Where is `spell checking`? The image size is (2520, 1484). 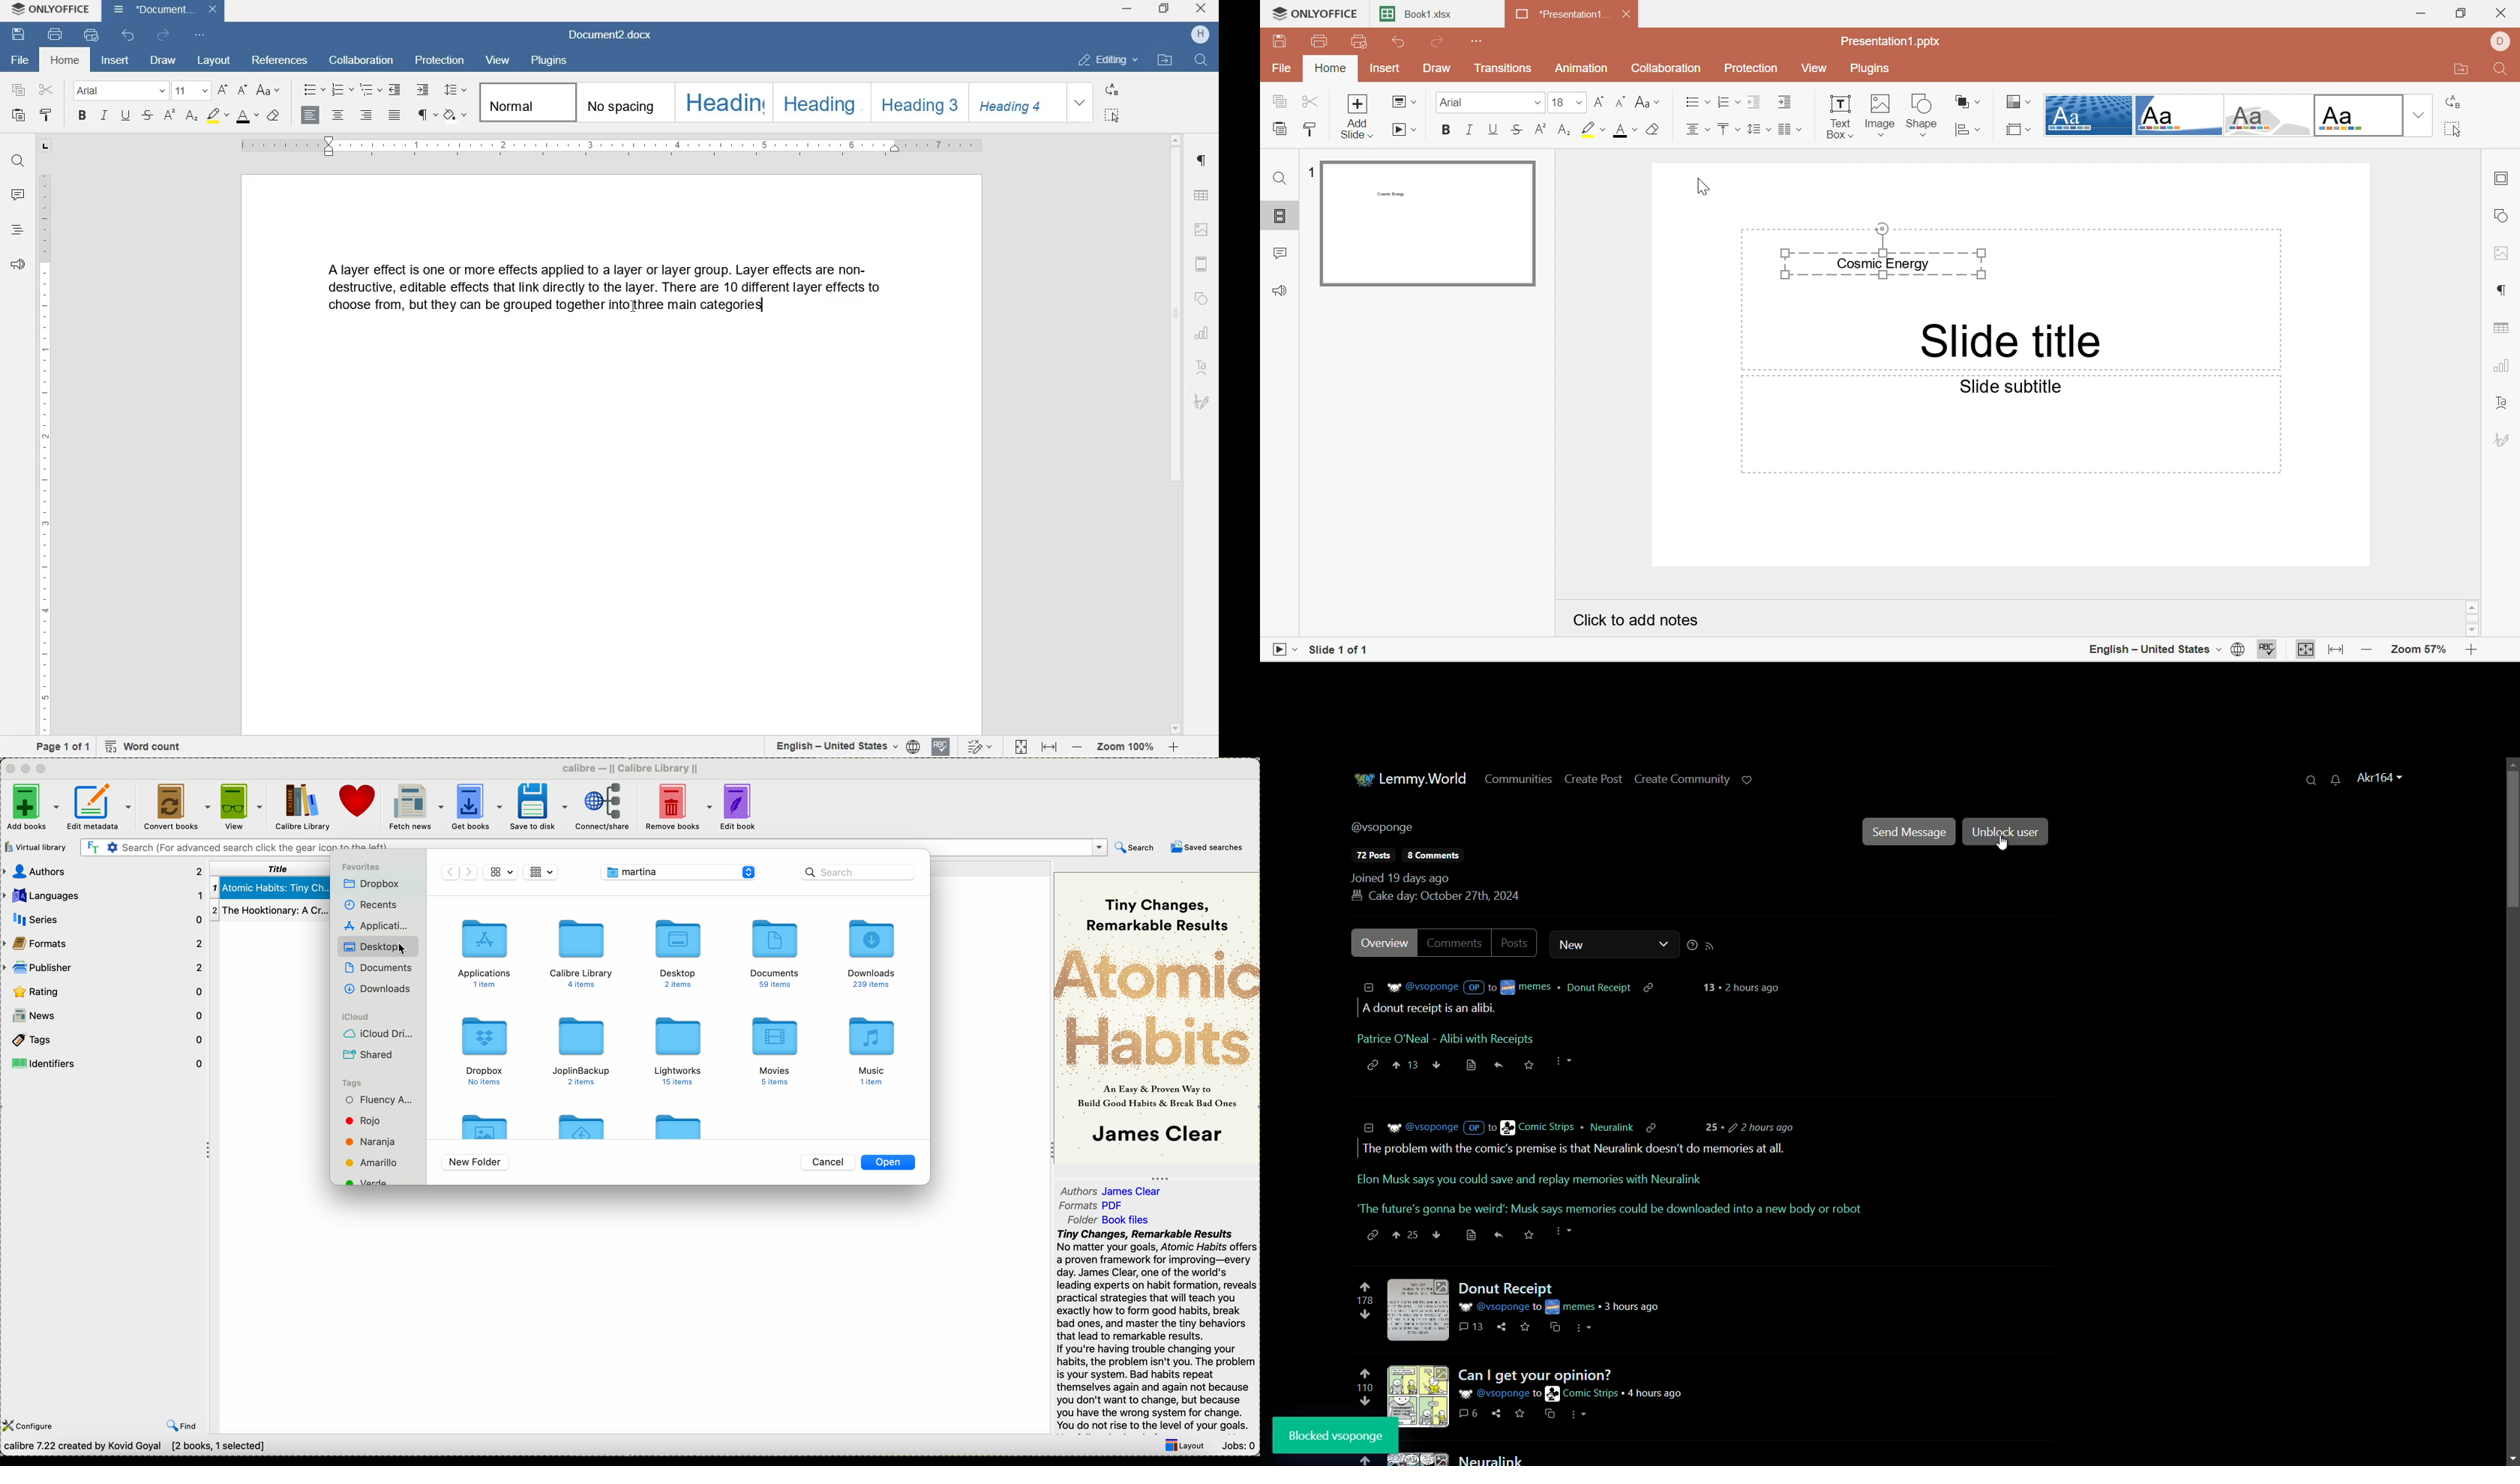
spell checking is located at coordinates (942, 746).